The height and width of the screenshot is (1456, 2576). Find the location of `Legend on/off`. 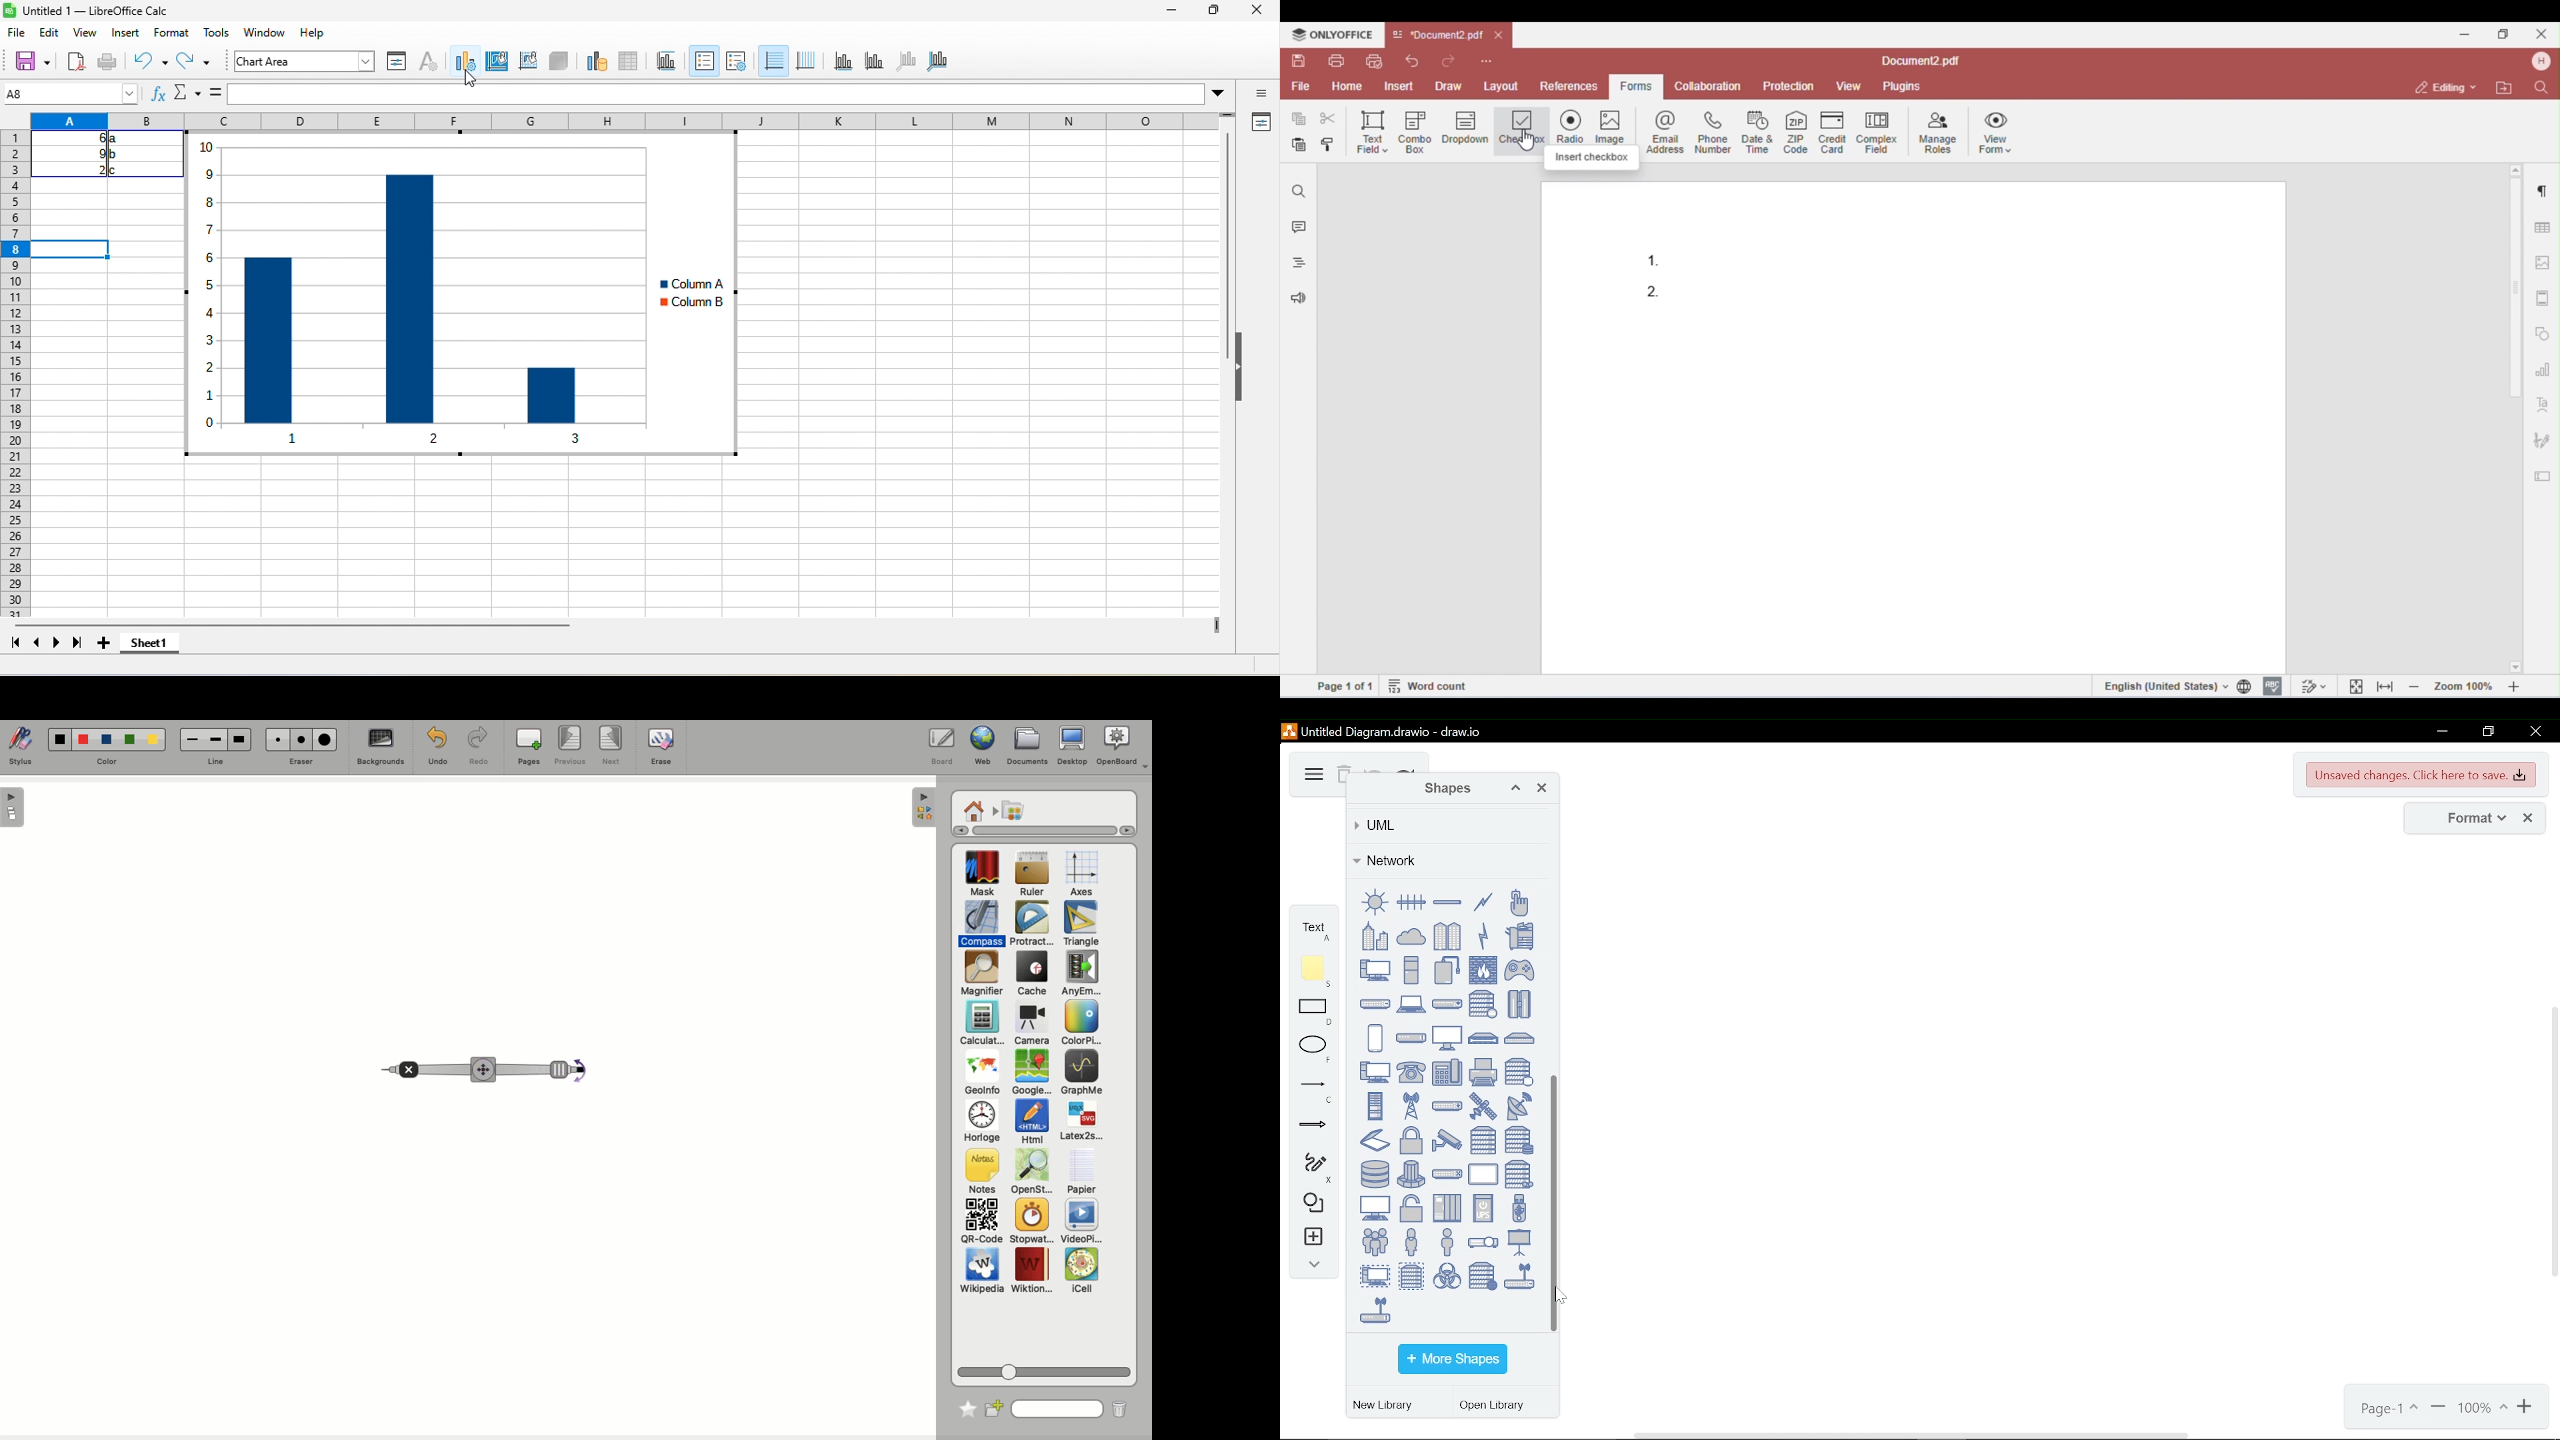

Legend on/off is located at coordinates (772, 60).